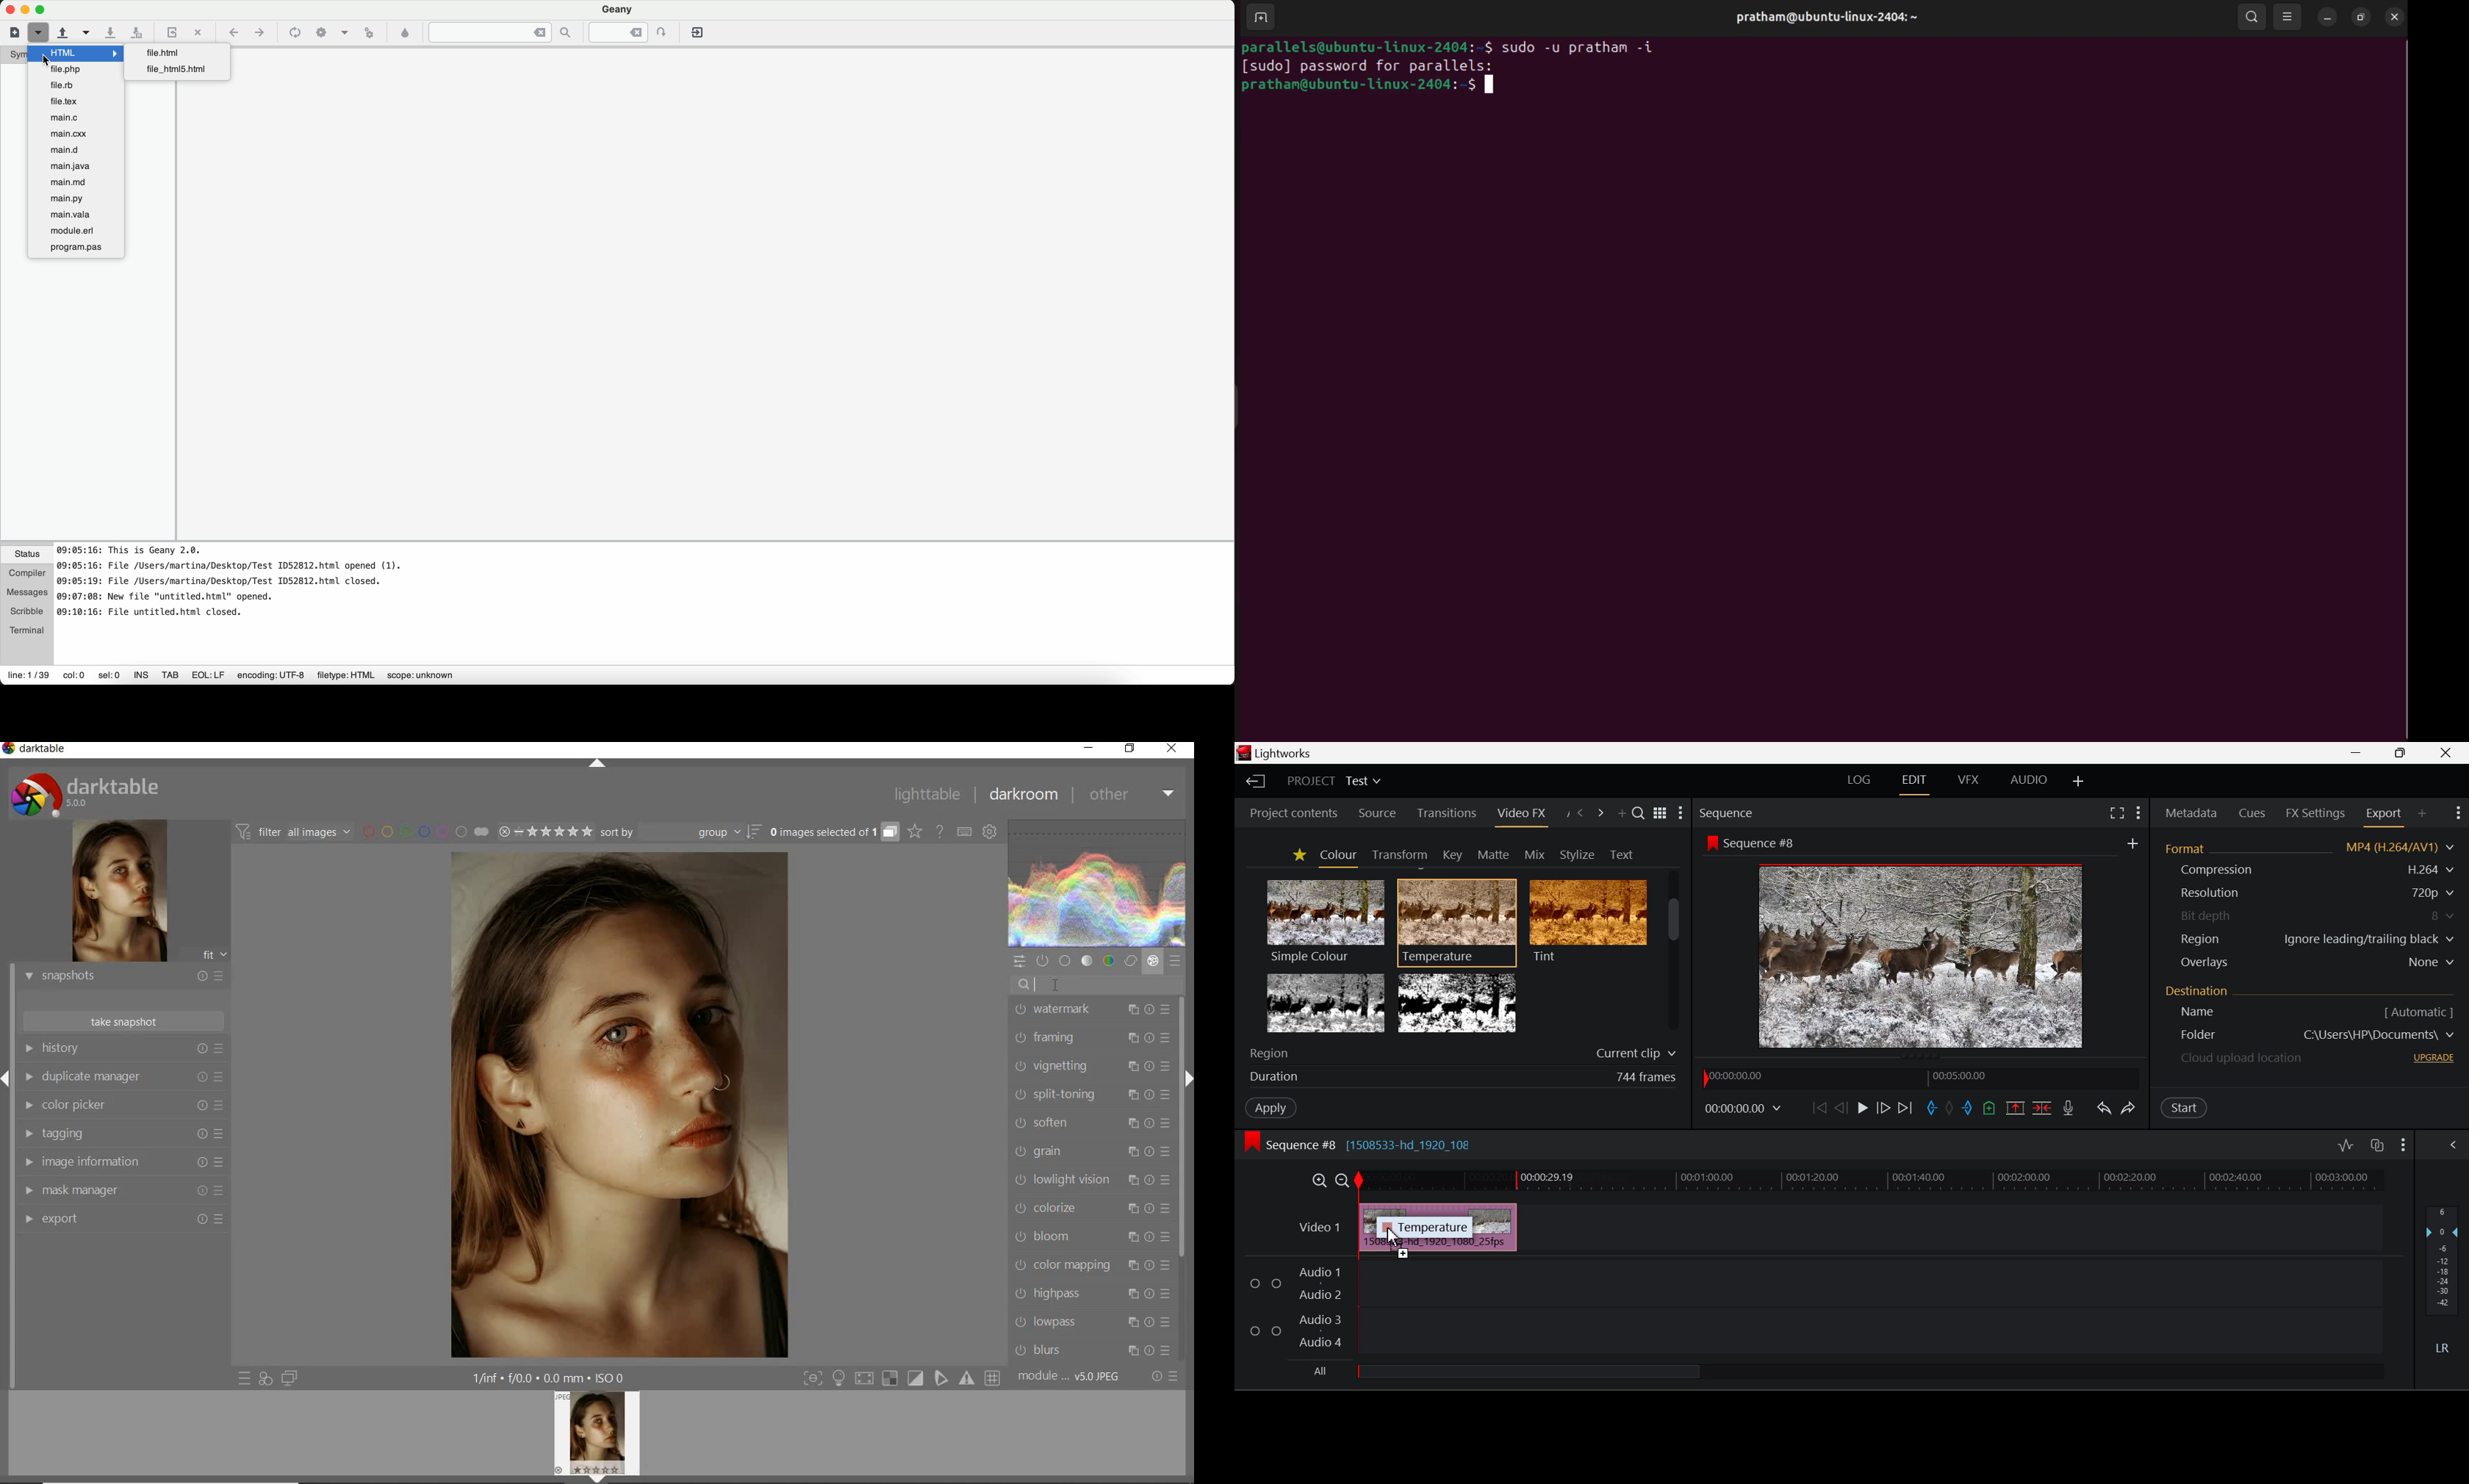  Describe the element at coordinates (2453, 1146) in the screenshot. I see `Show Settings` at that location.